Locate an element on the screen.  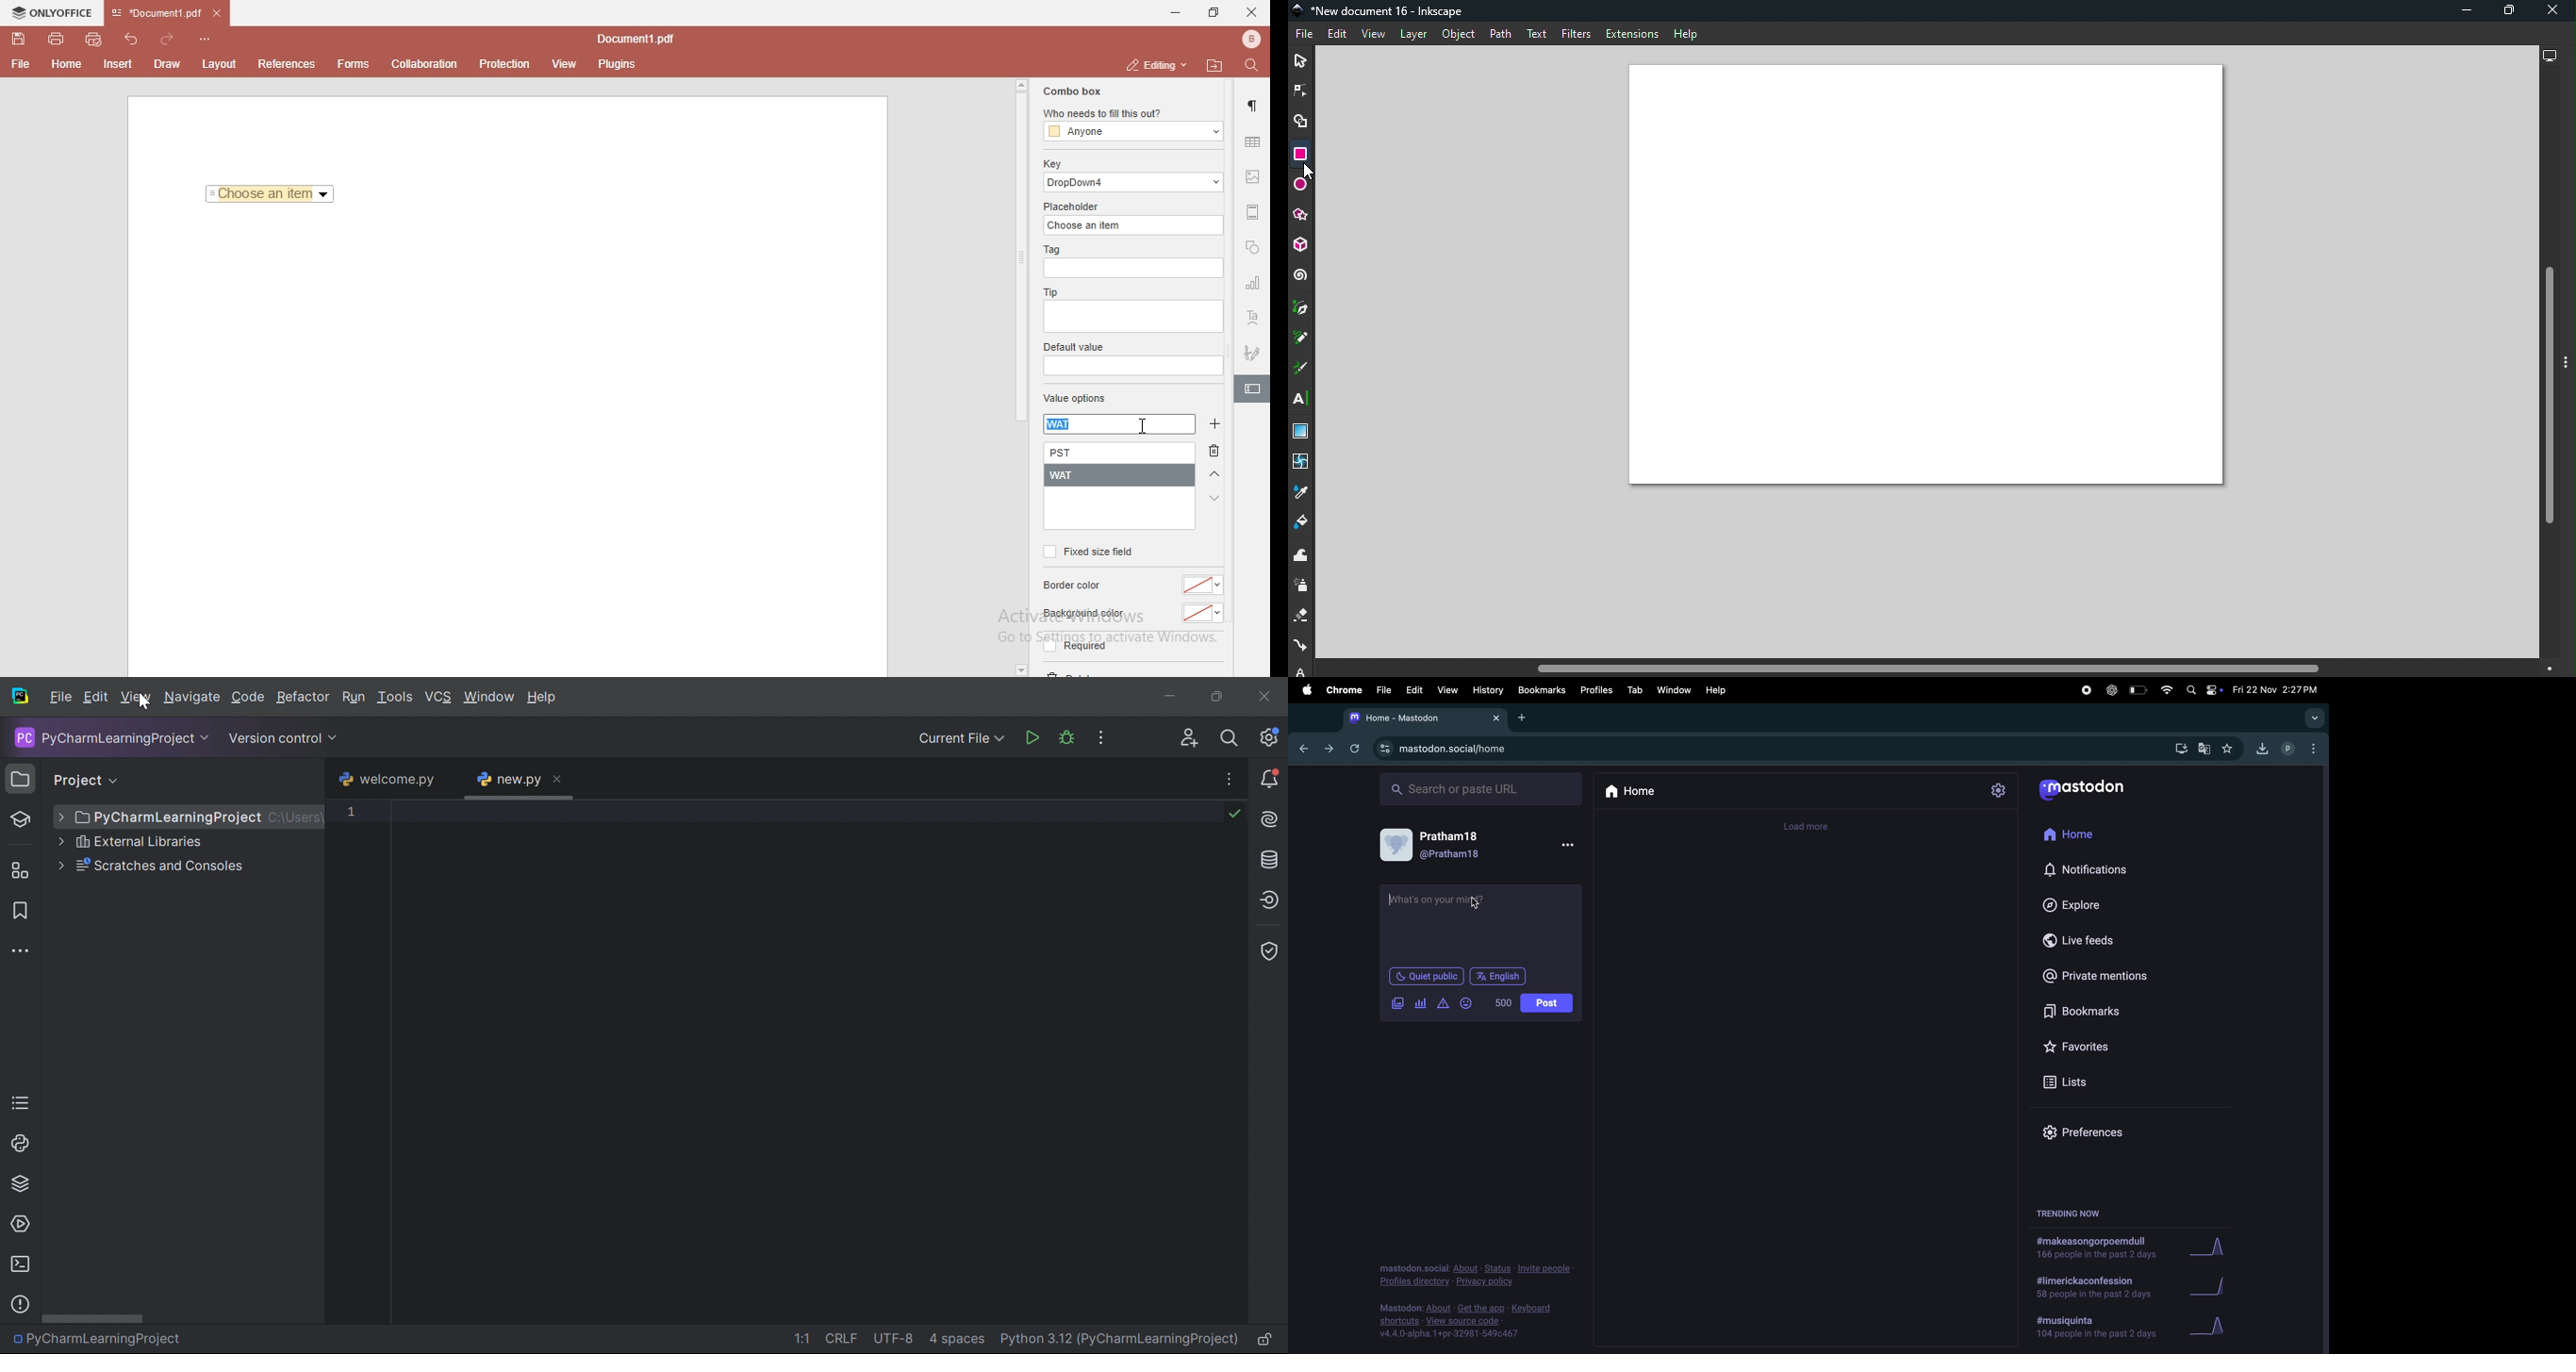
CRLF is located at coordinates (844, 1338).